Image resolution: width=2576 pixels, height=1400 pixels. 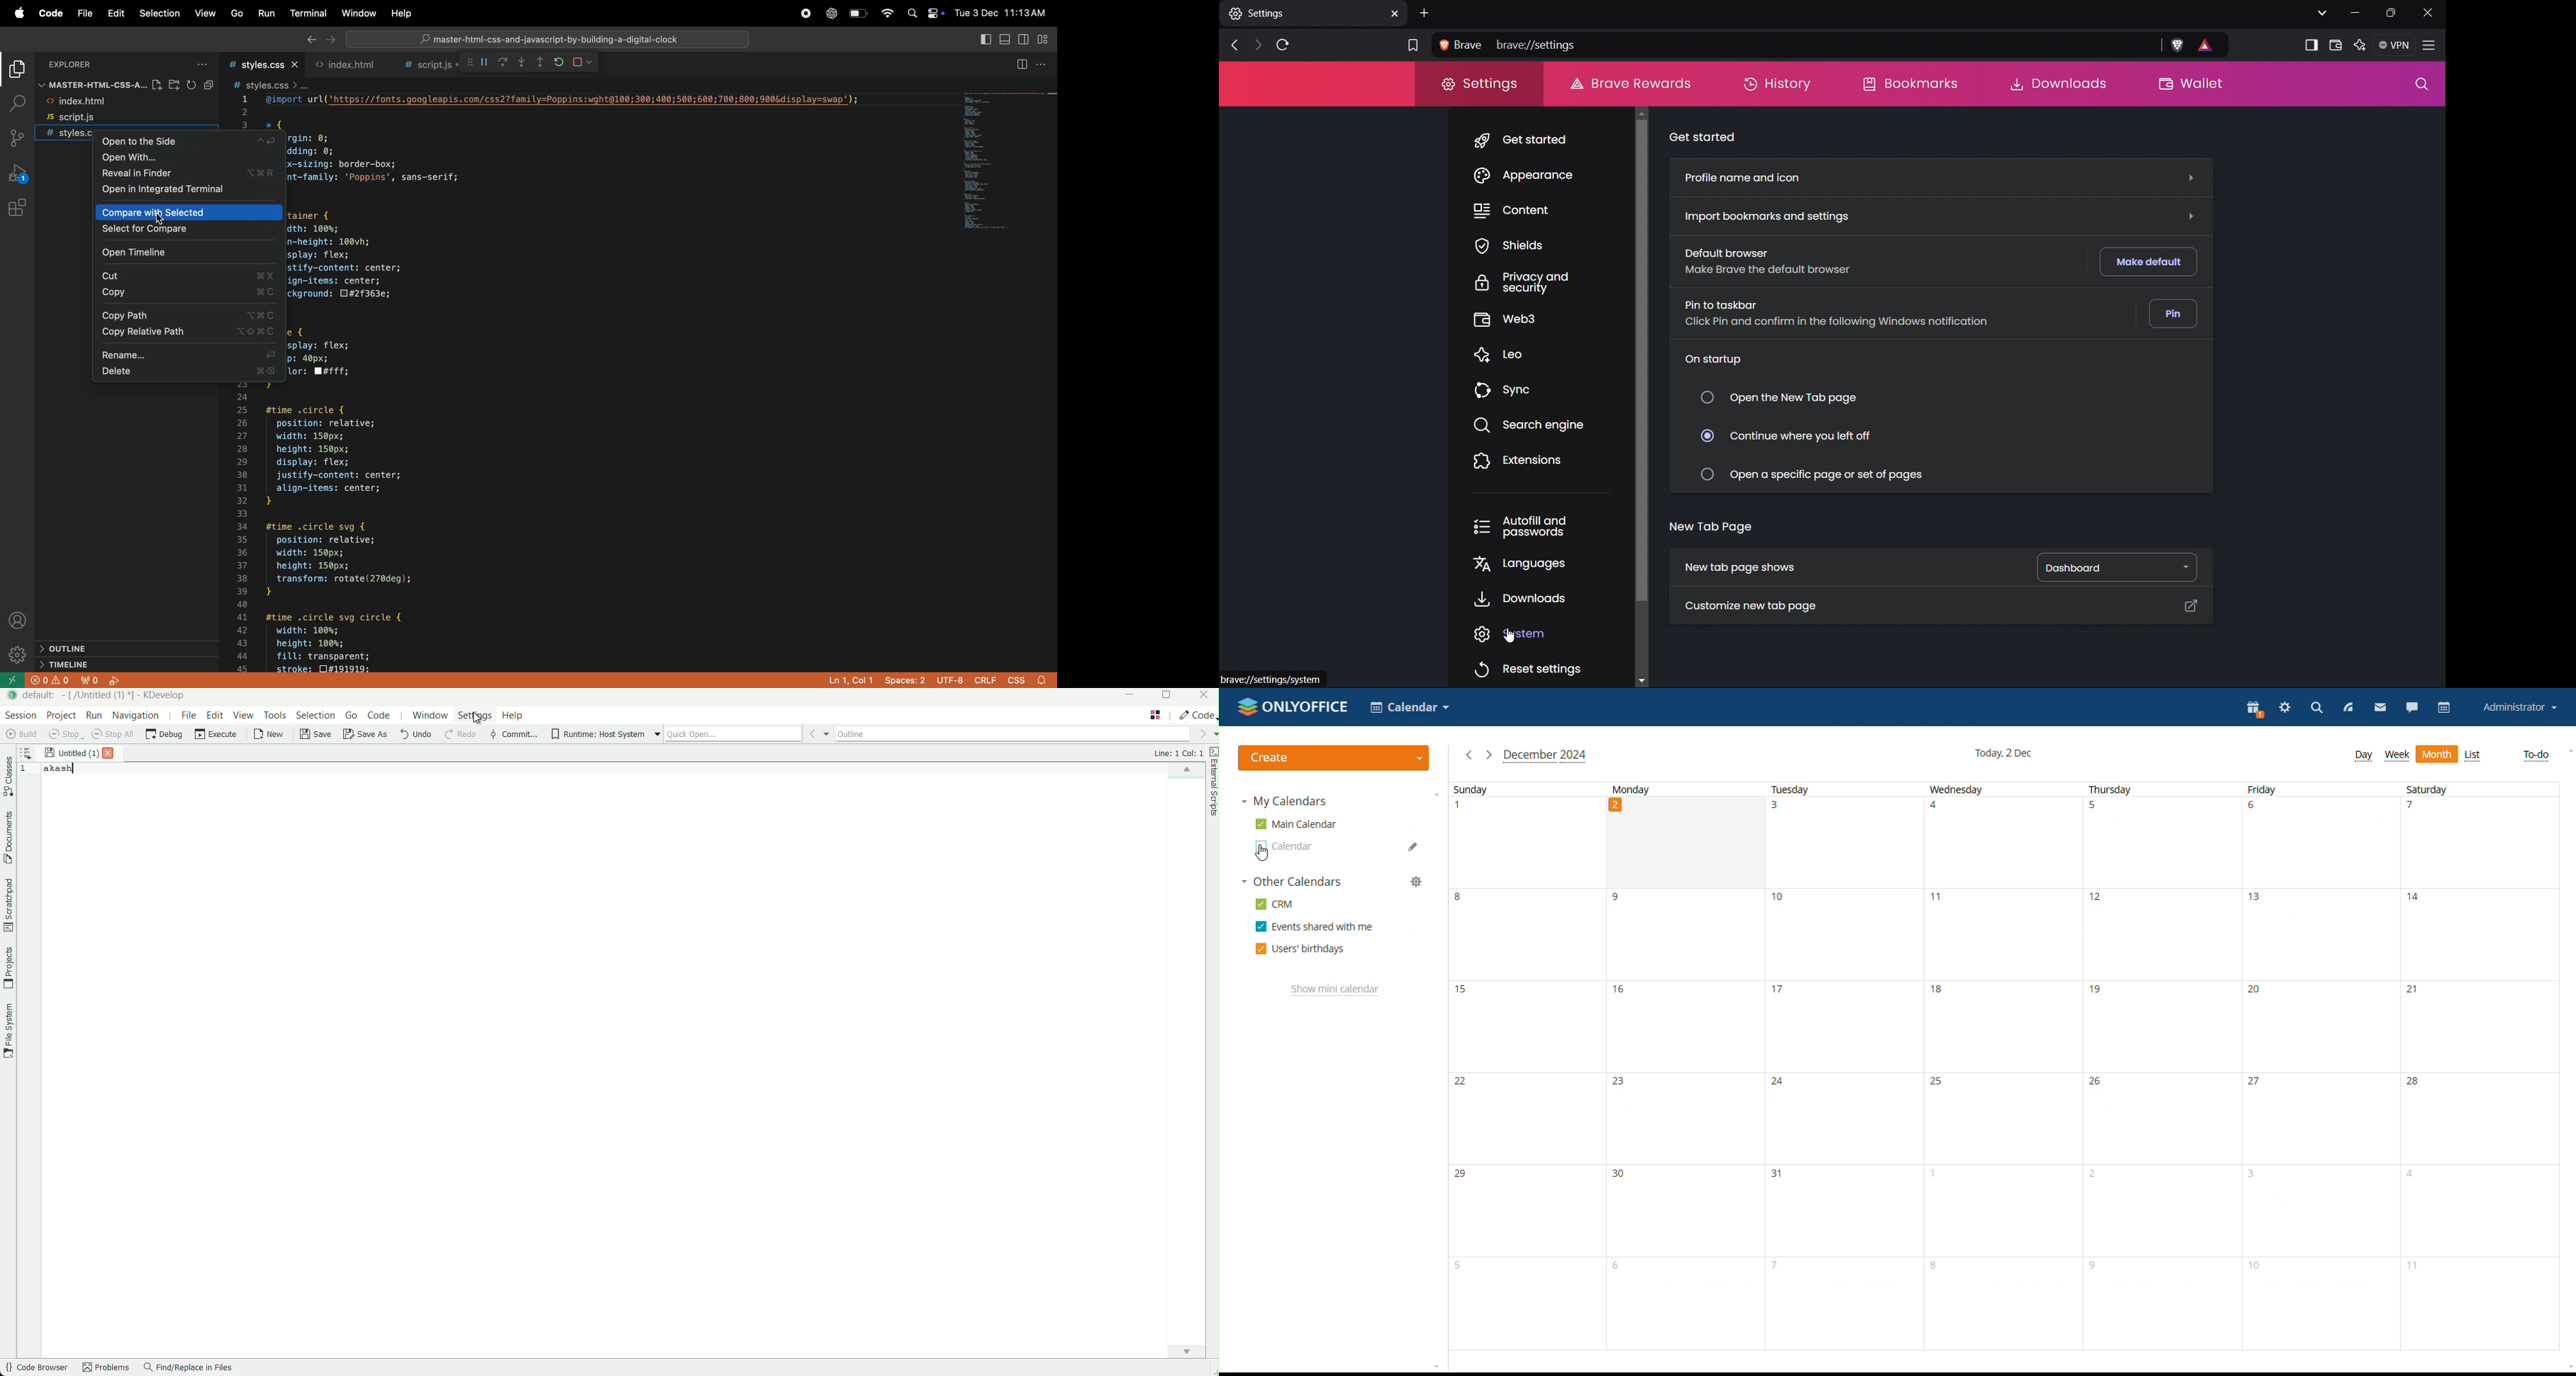 I want to click on manage, so click(x=1416, y=881).